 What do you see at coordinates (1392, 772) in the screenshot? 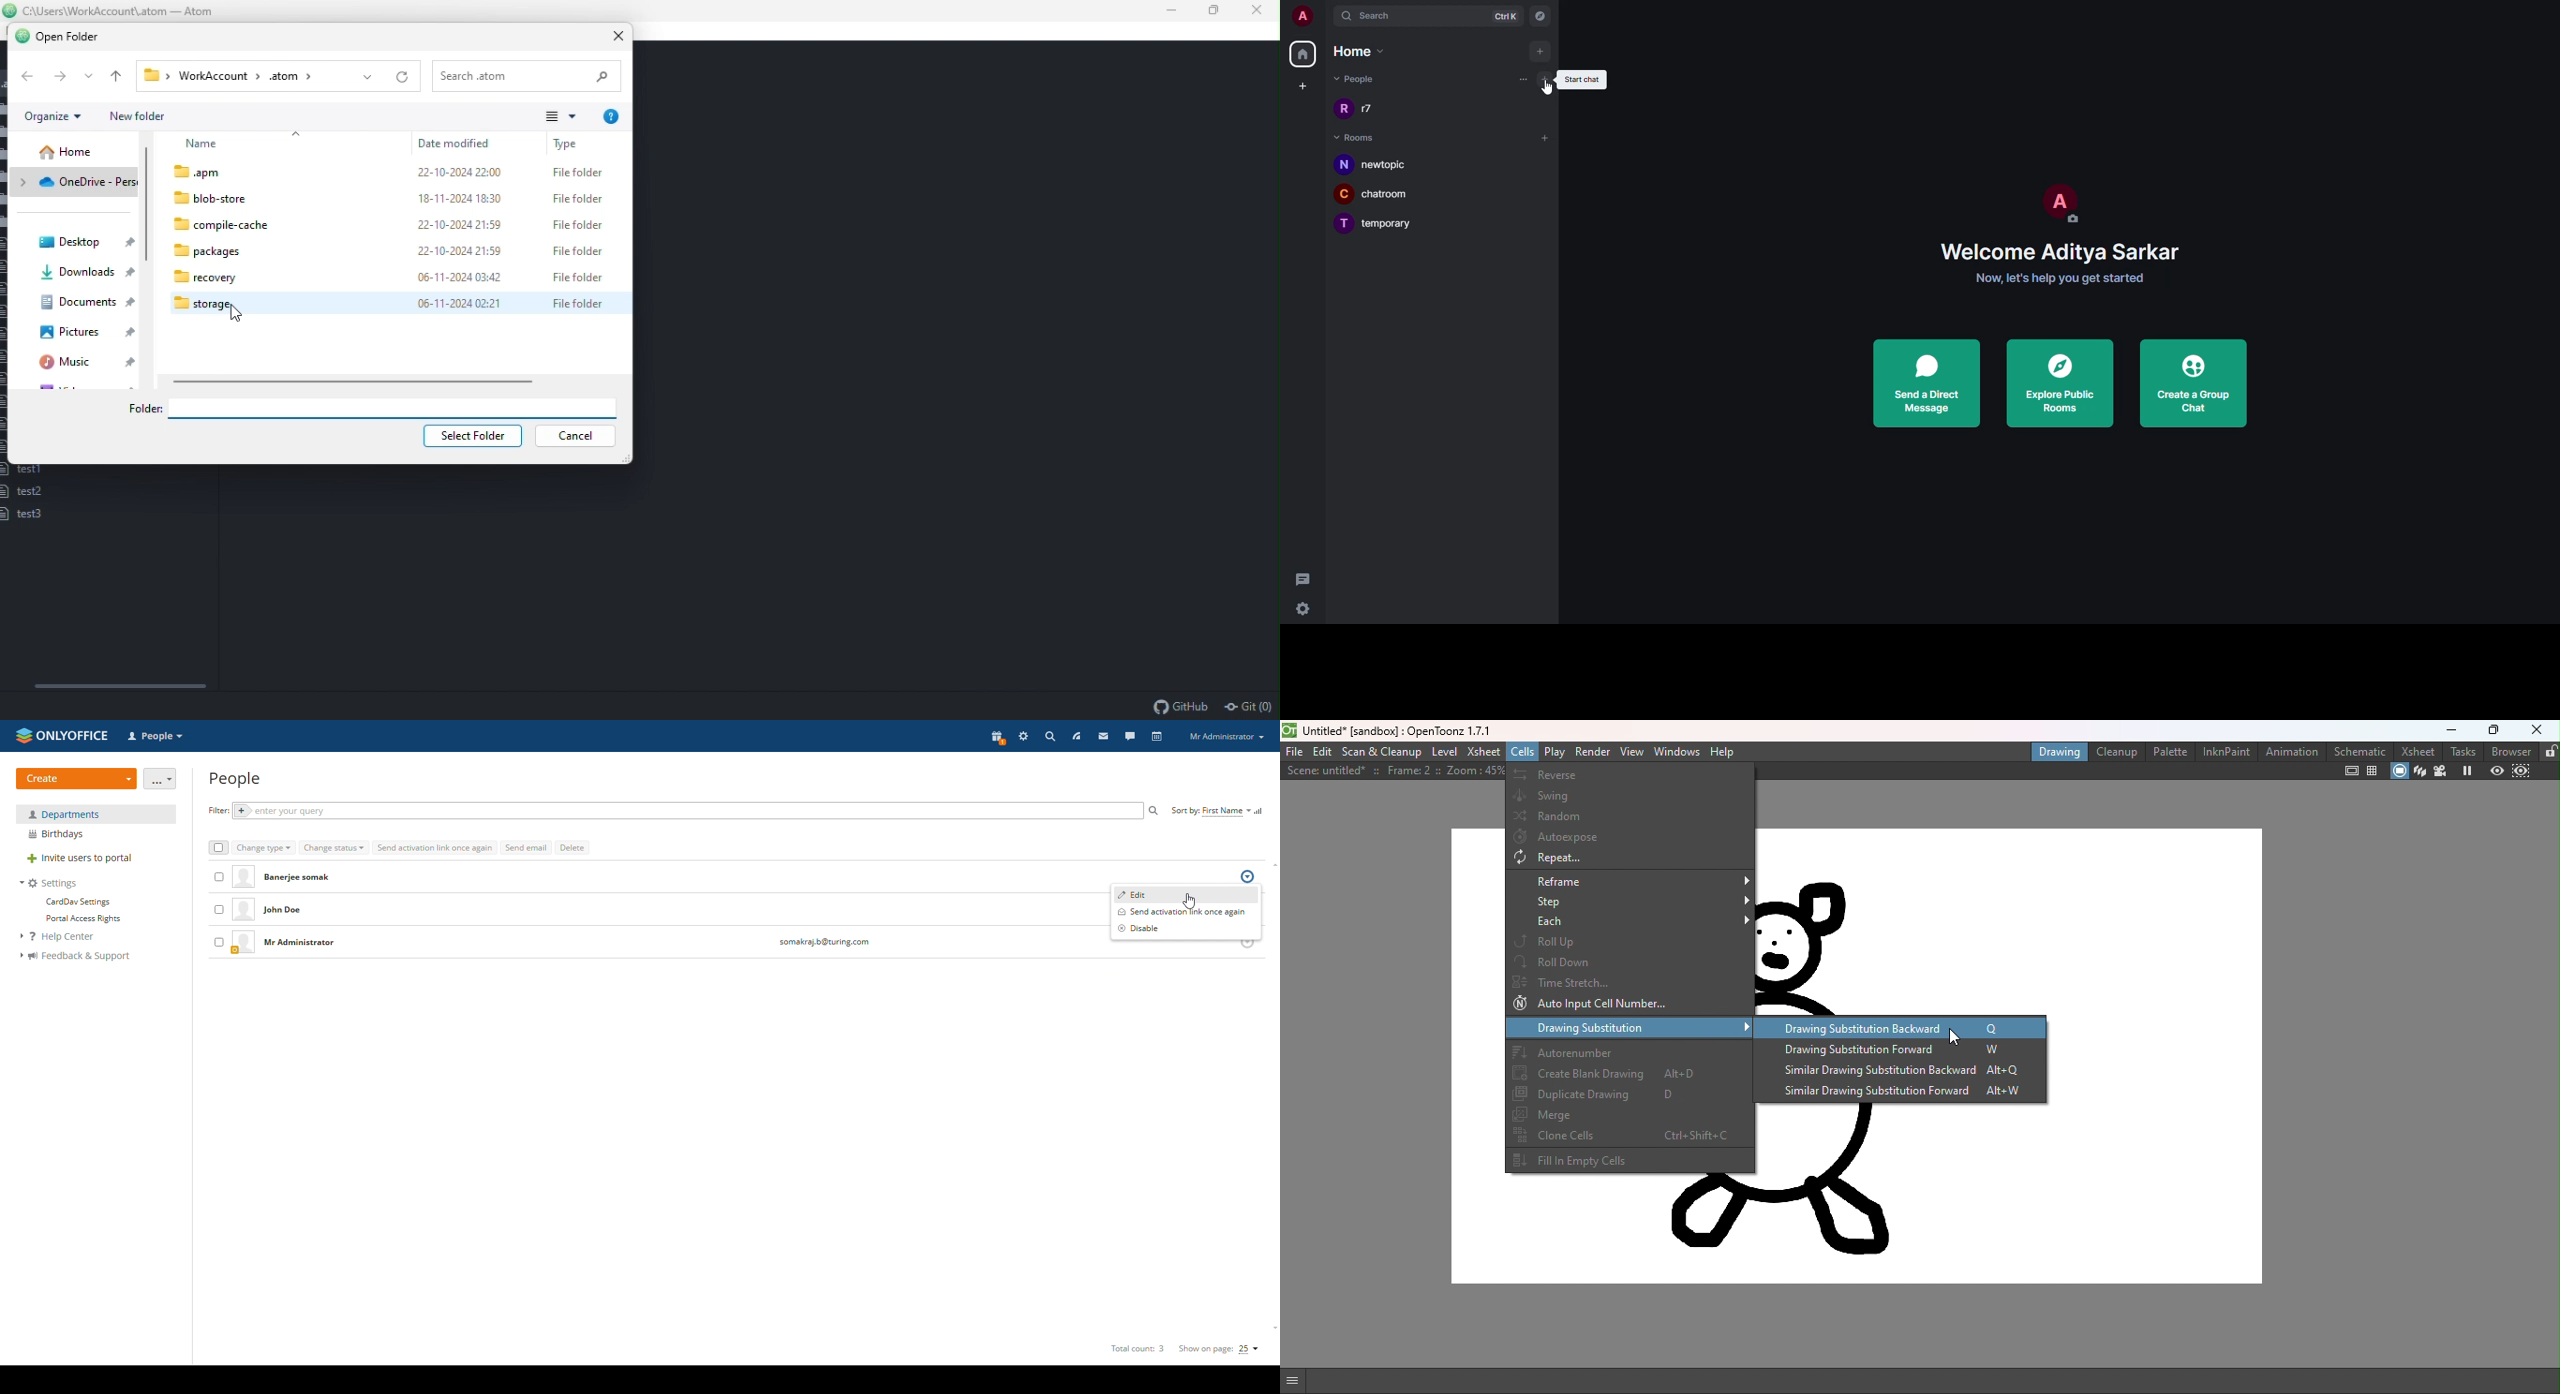
I see `Scene details` at bounding box center [1392, 772].